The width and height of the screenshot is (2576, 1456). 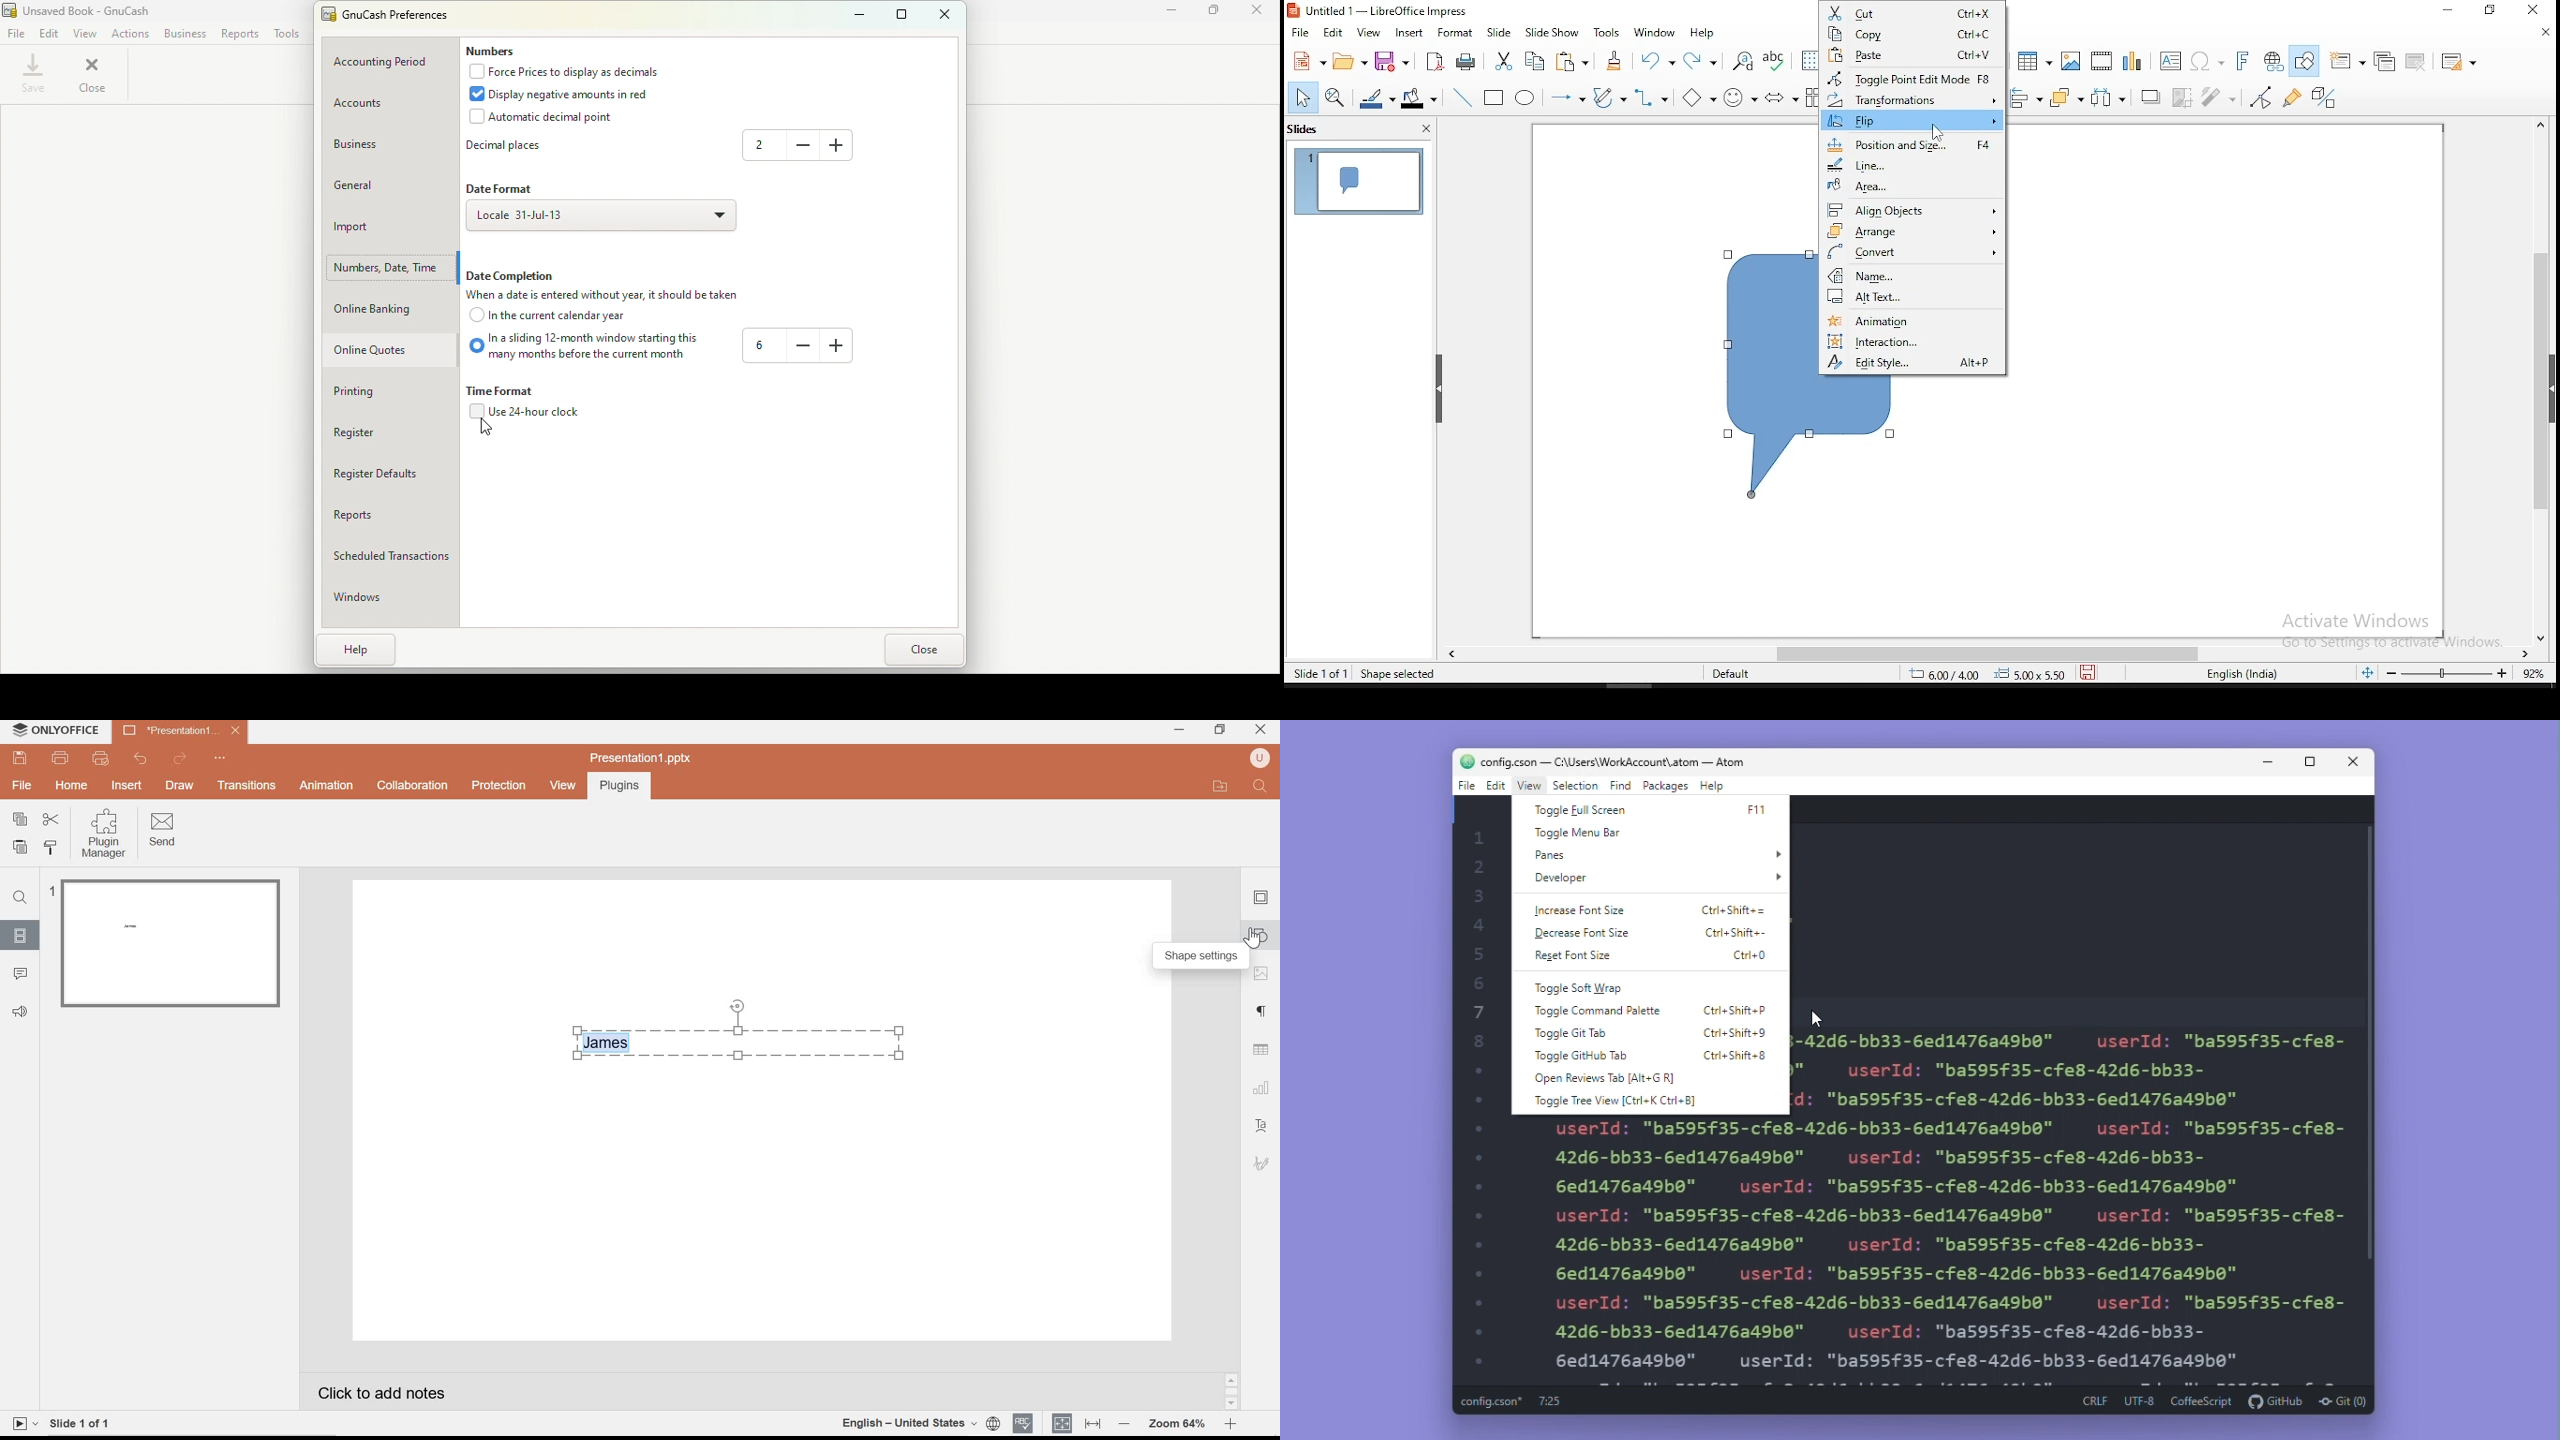 What do you see at coordinates (128, 33) in the screenshot?
I see `Actions` at bounding box center [128, 33].